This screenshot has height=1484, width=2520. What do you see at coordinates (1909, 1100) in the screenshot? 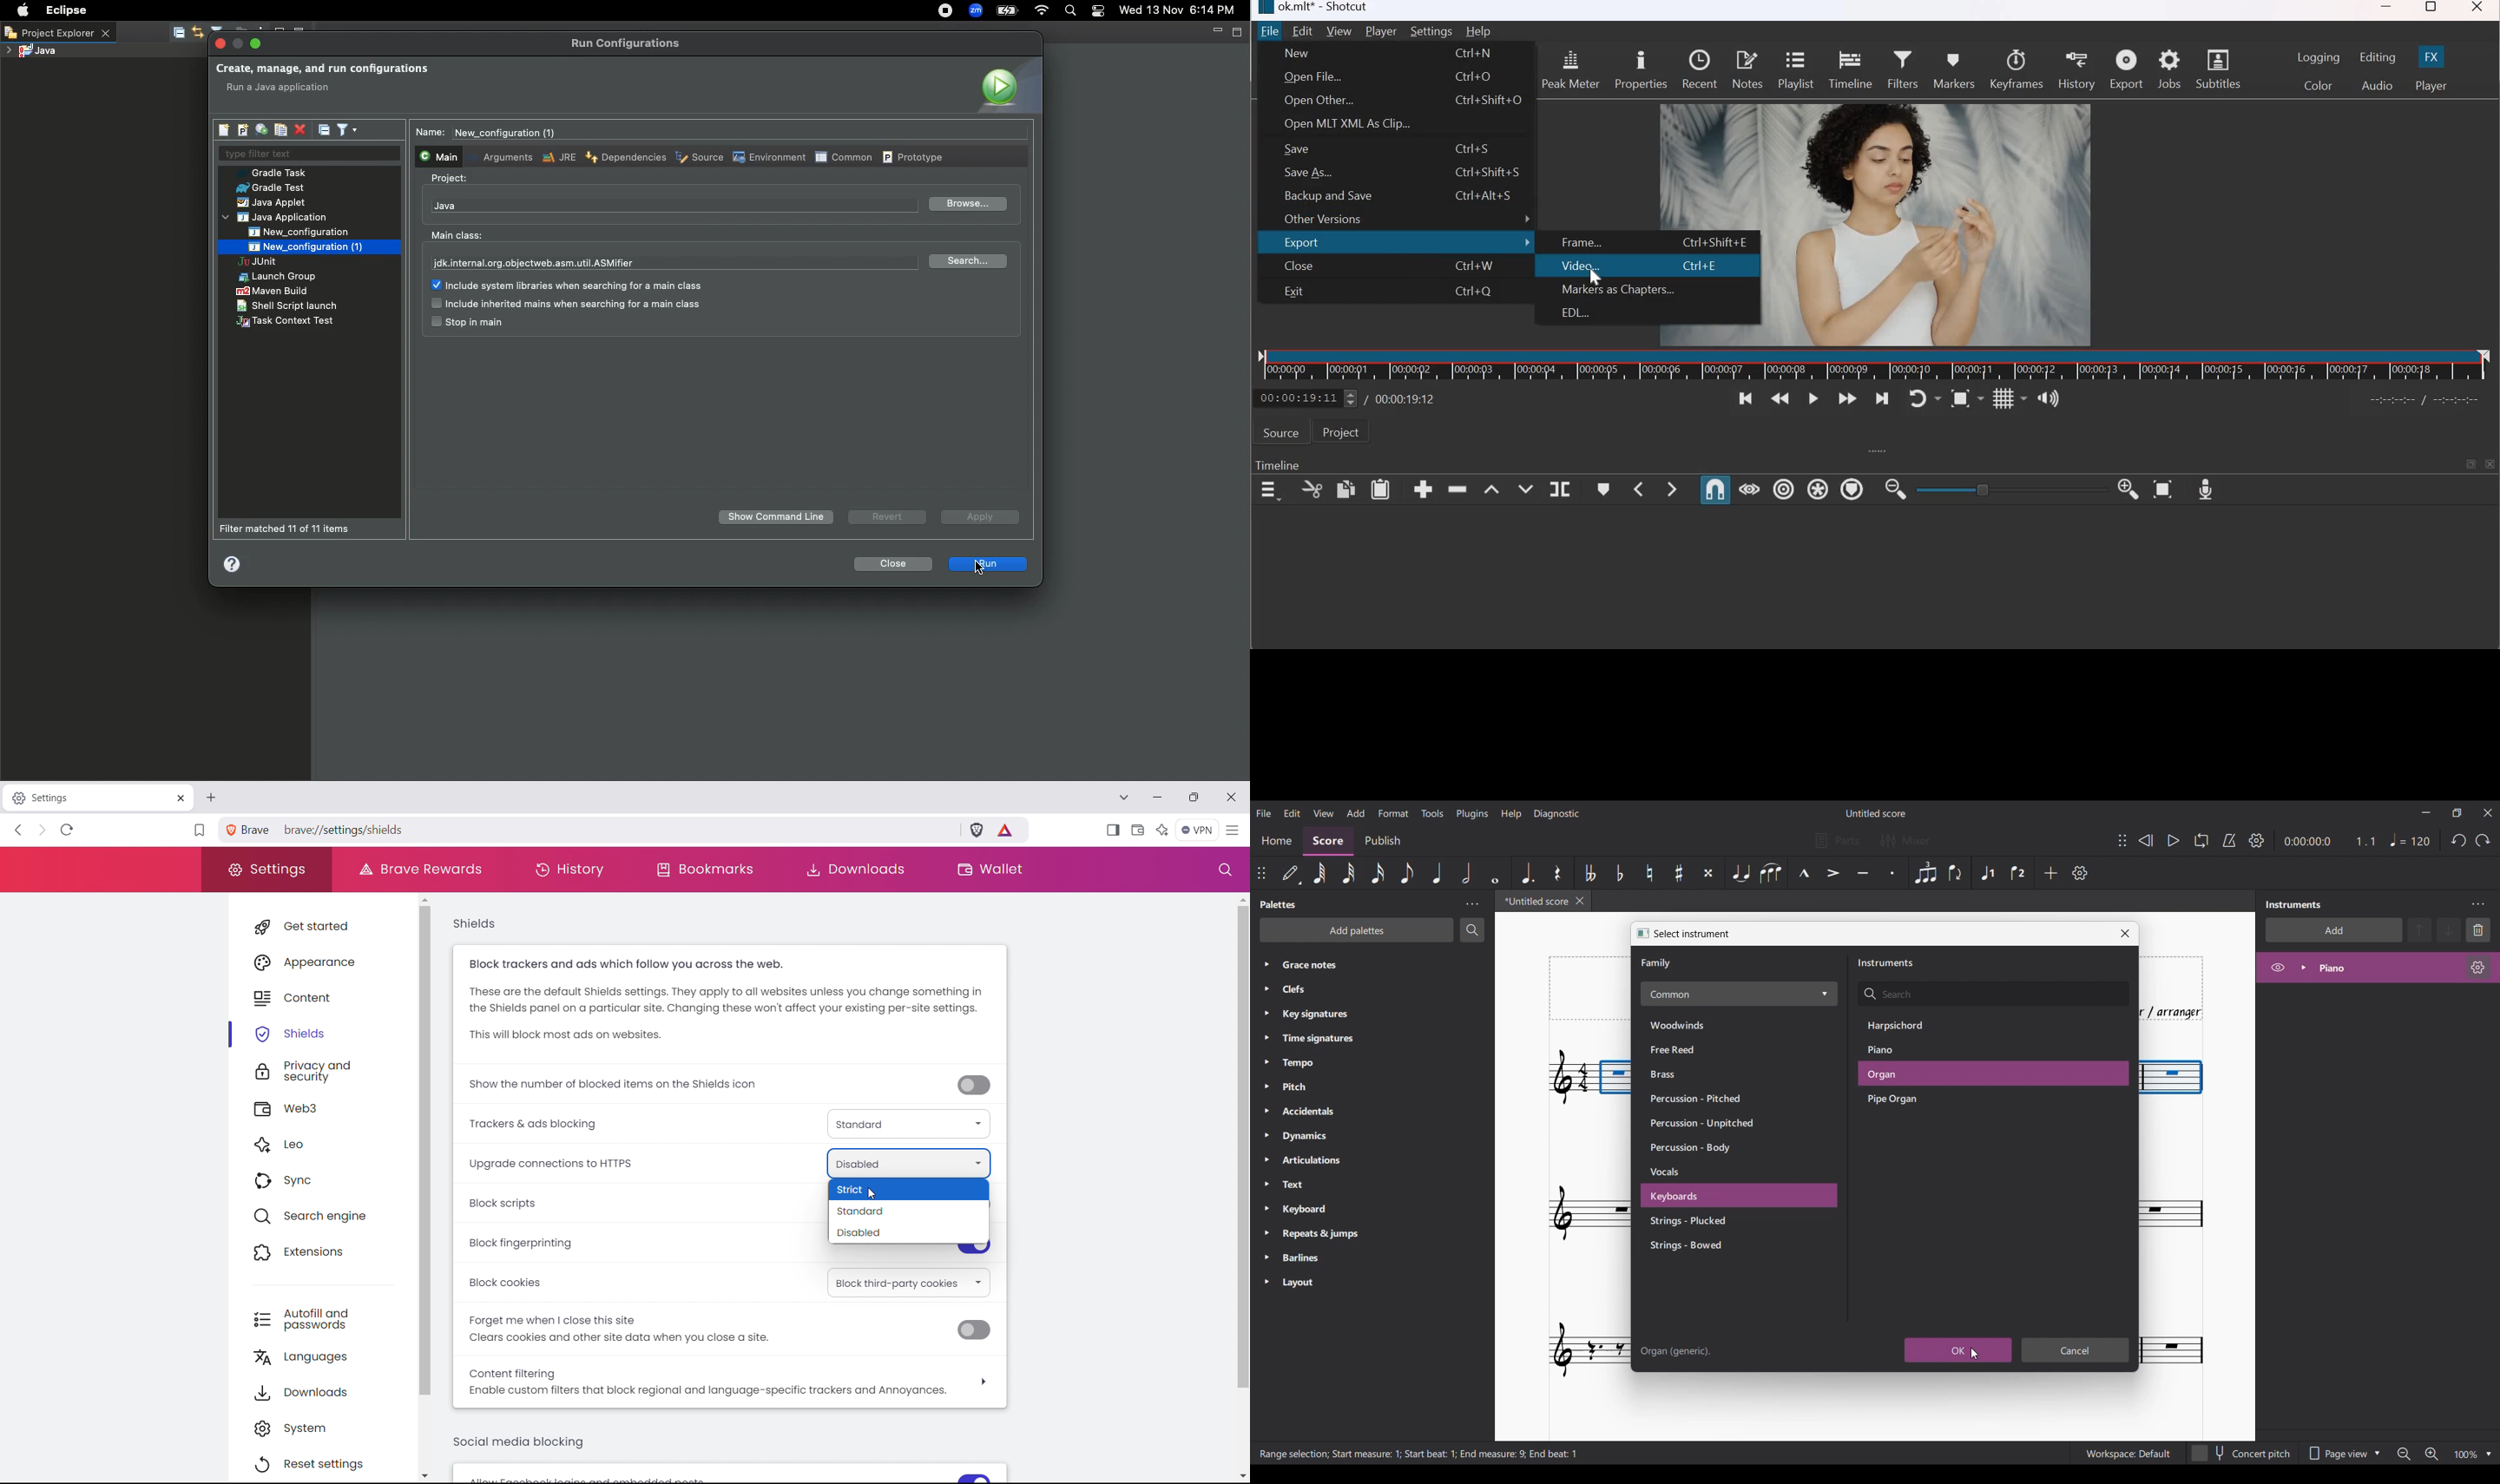
I see `Pipe Organ` at bounding box center [1909, 1100].